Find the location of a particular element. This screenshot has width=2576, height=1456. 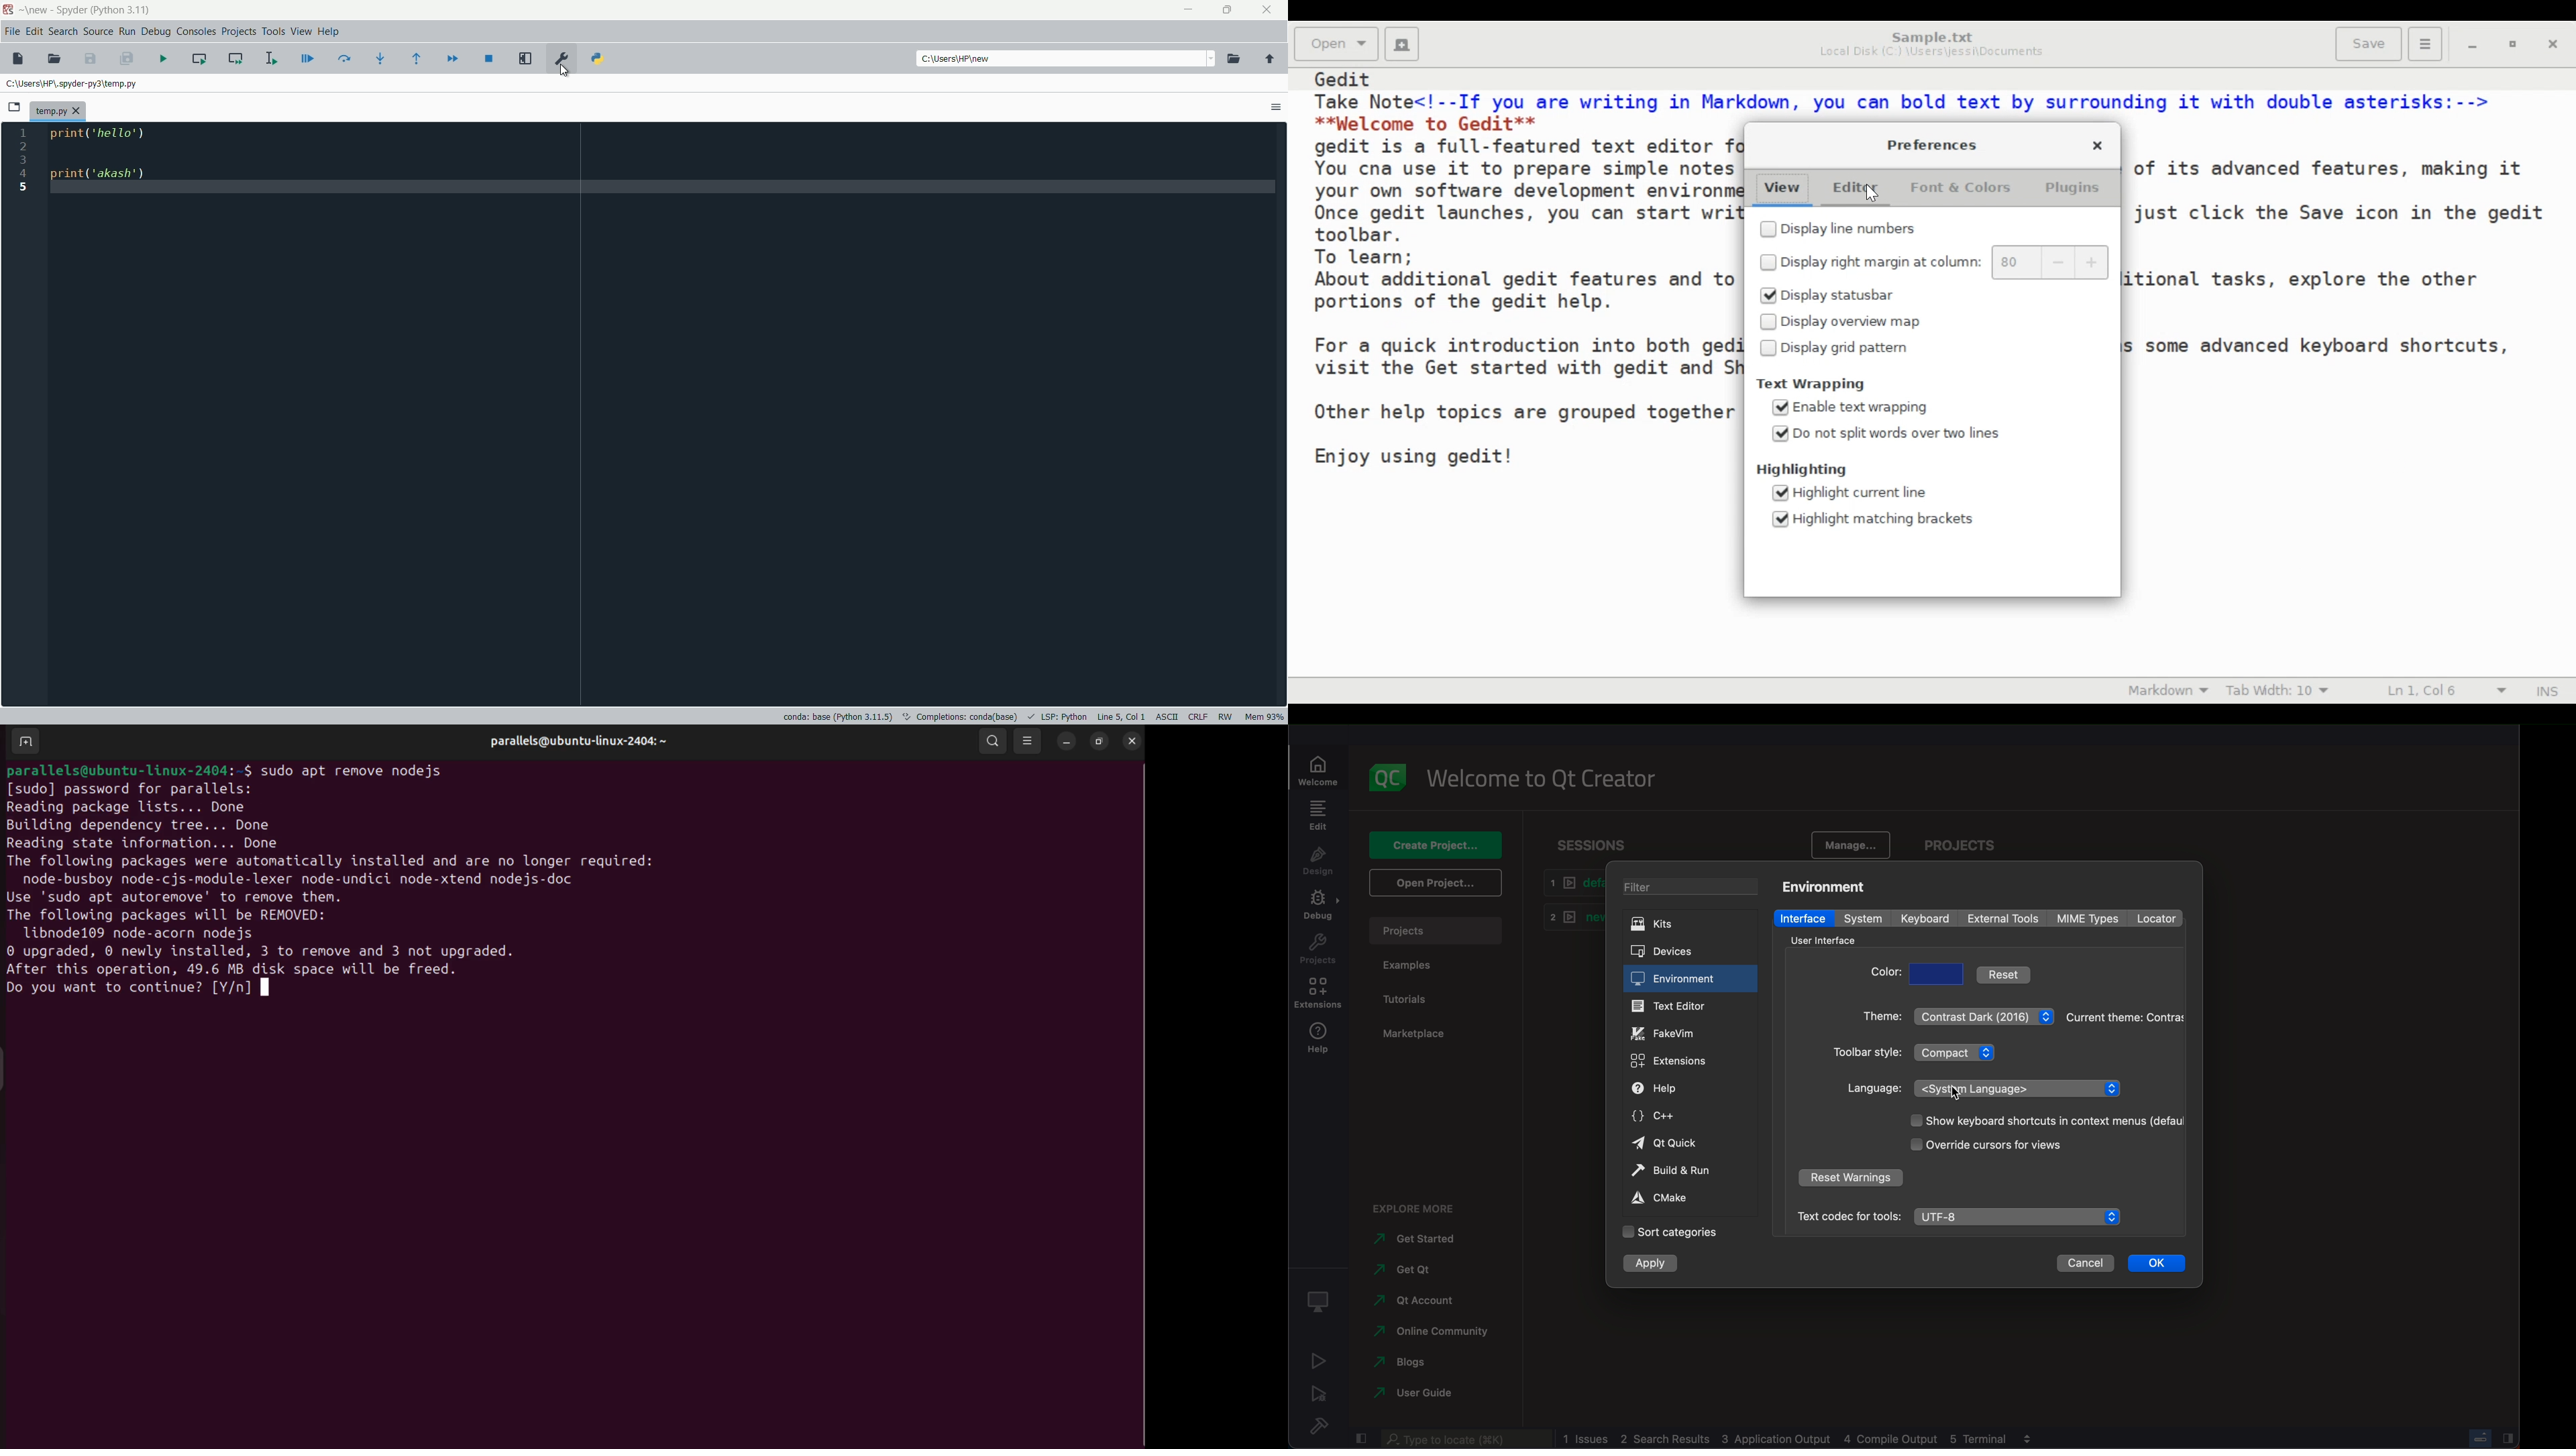

close slidebar is located at coordinates (1360, 1437).